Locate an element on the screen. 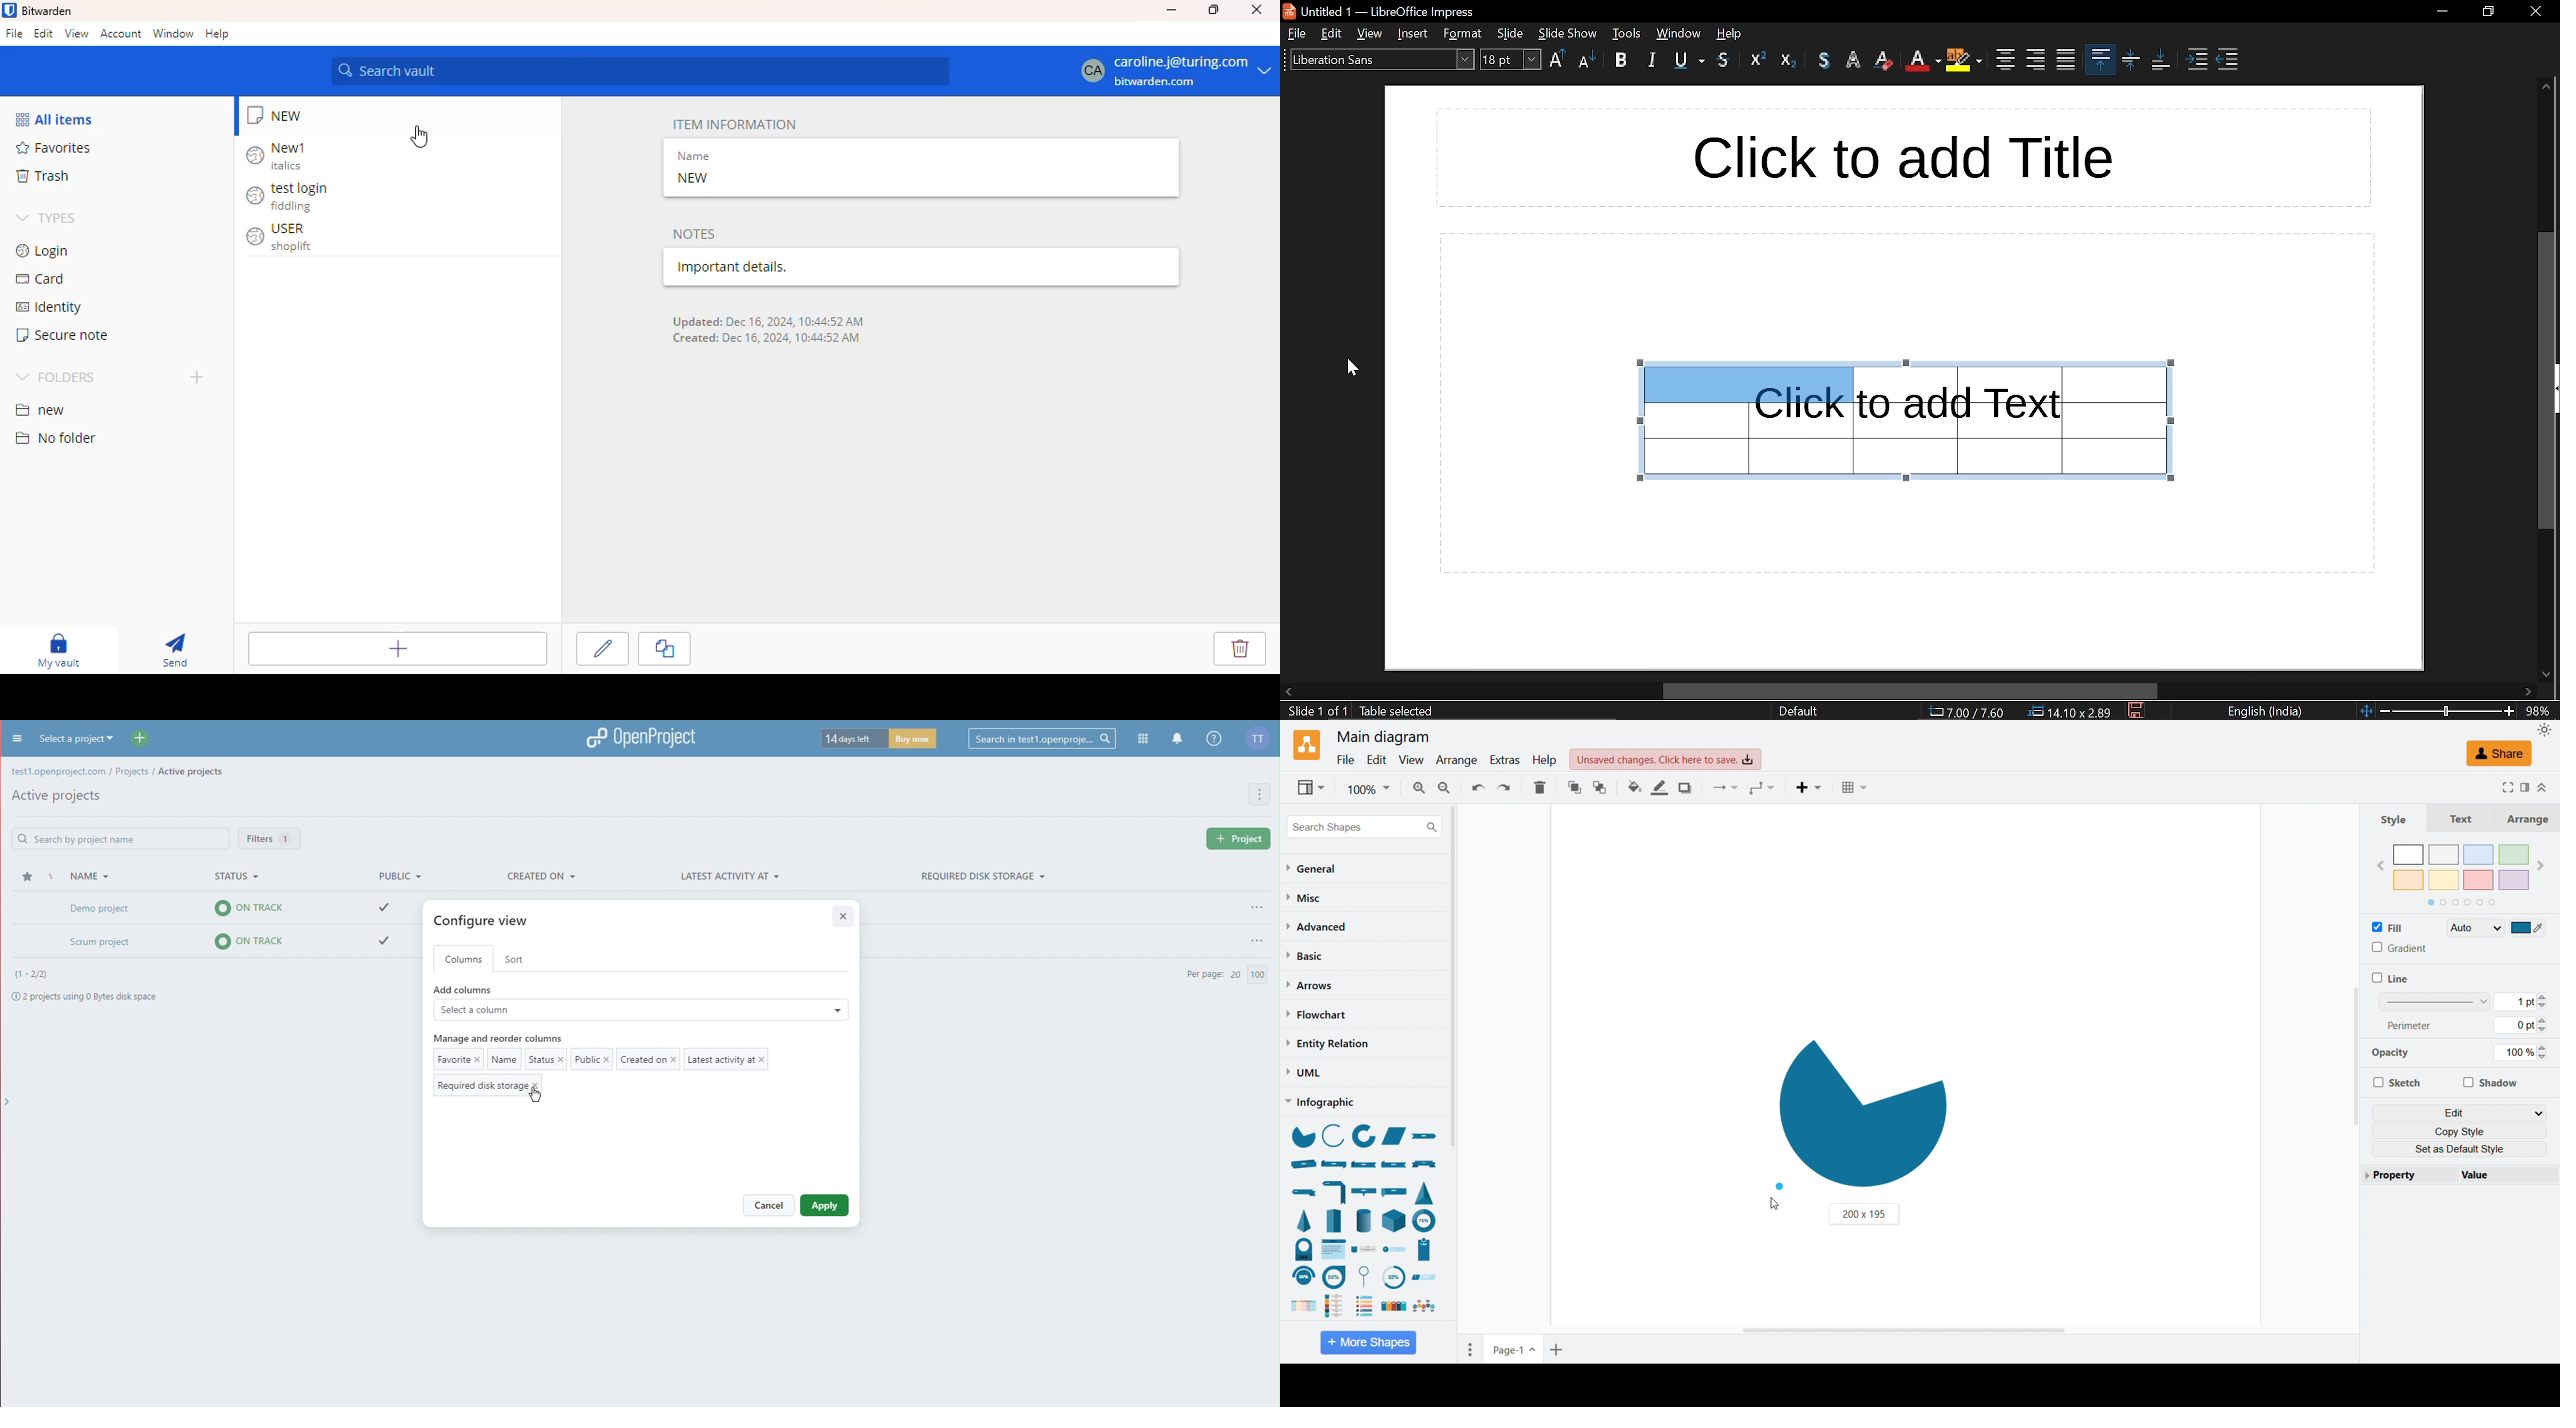 The height and width of the screenshot is (1428, 2576). user profile is located at coordinates (1173, 71).